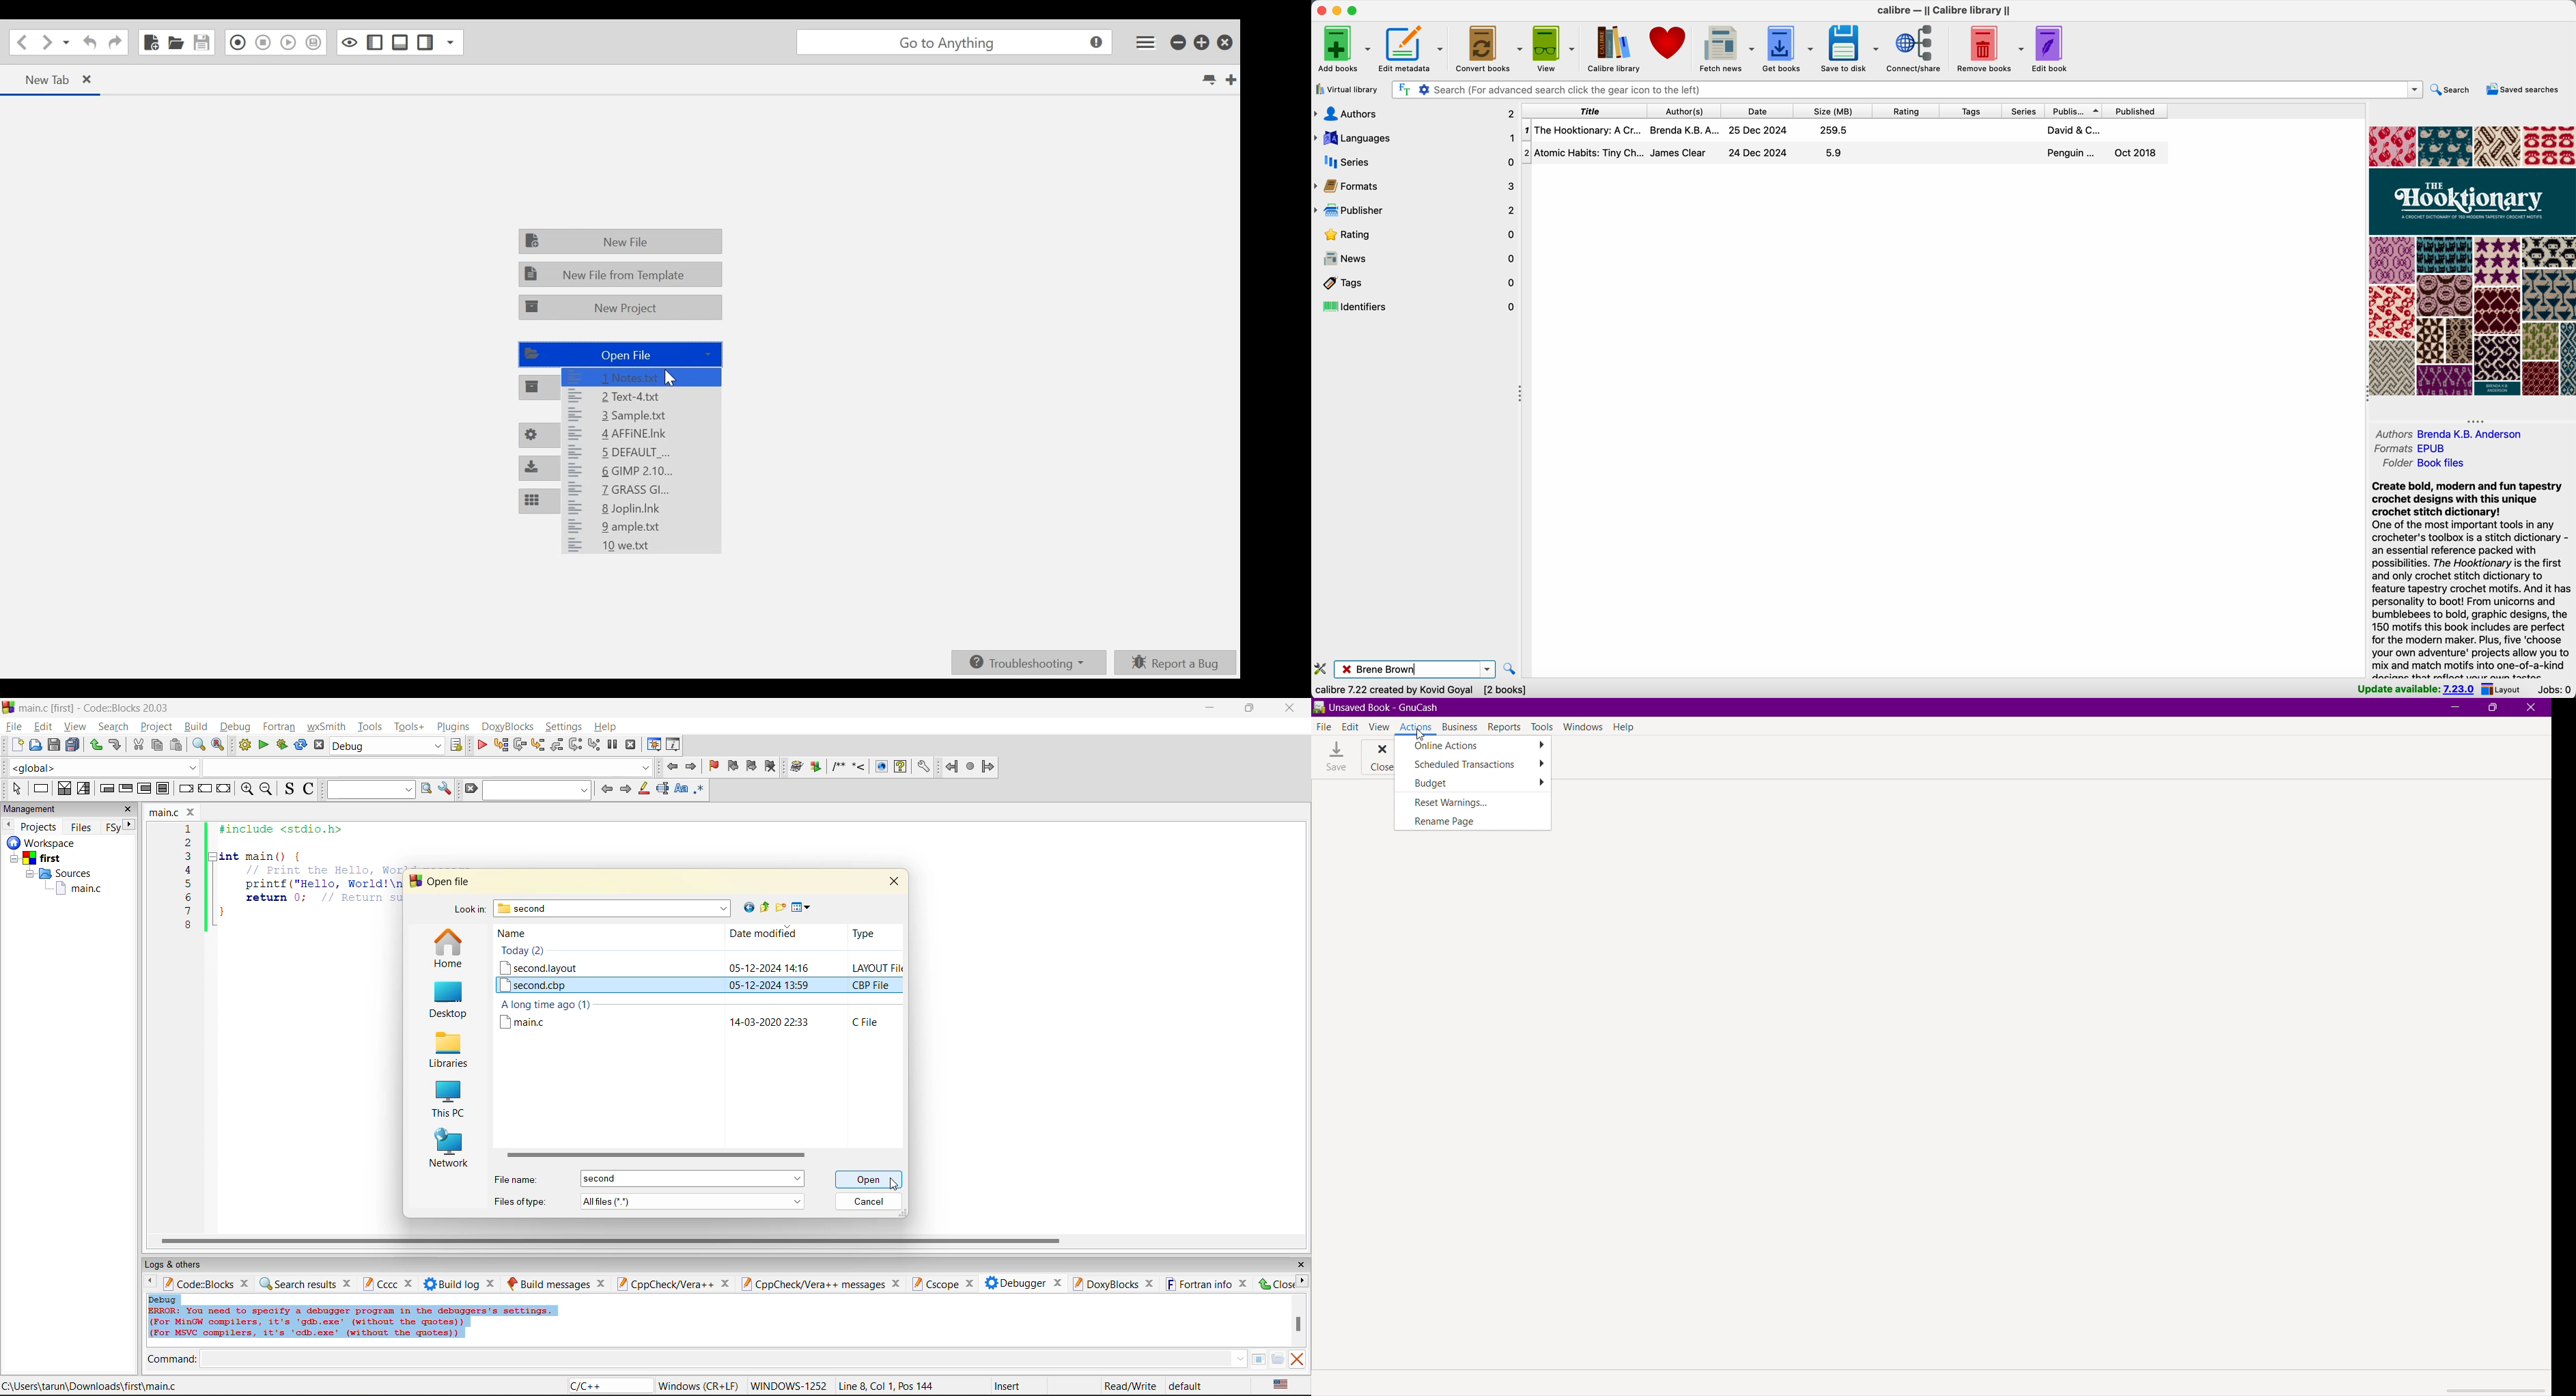 The image size is (2576, 1400). Describe the element at coordinates (1302, 1281) in the screenshot. I see `next` at that location.